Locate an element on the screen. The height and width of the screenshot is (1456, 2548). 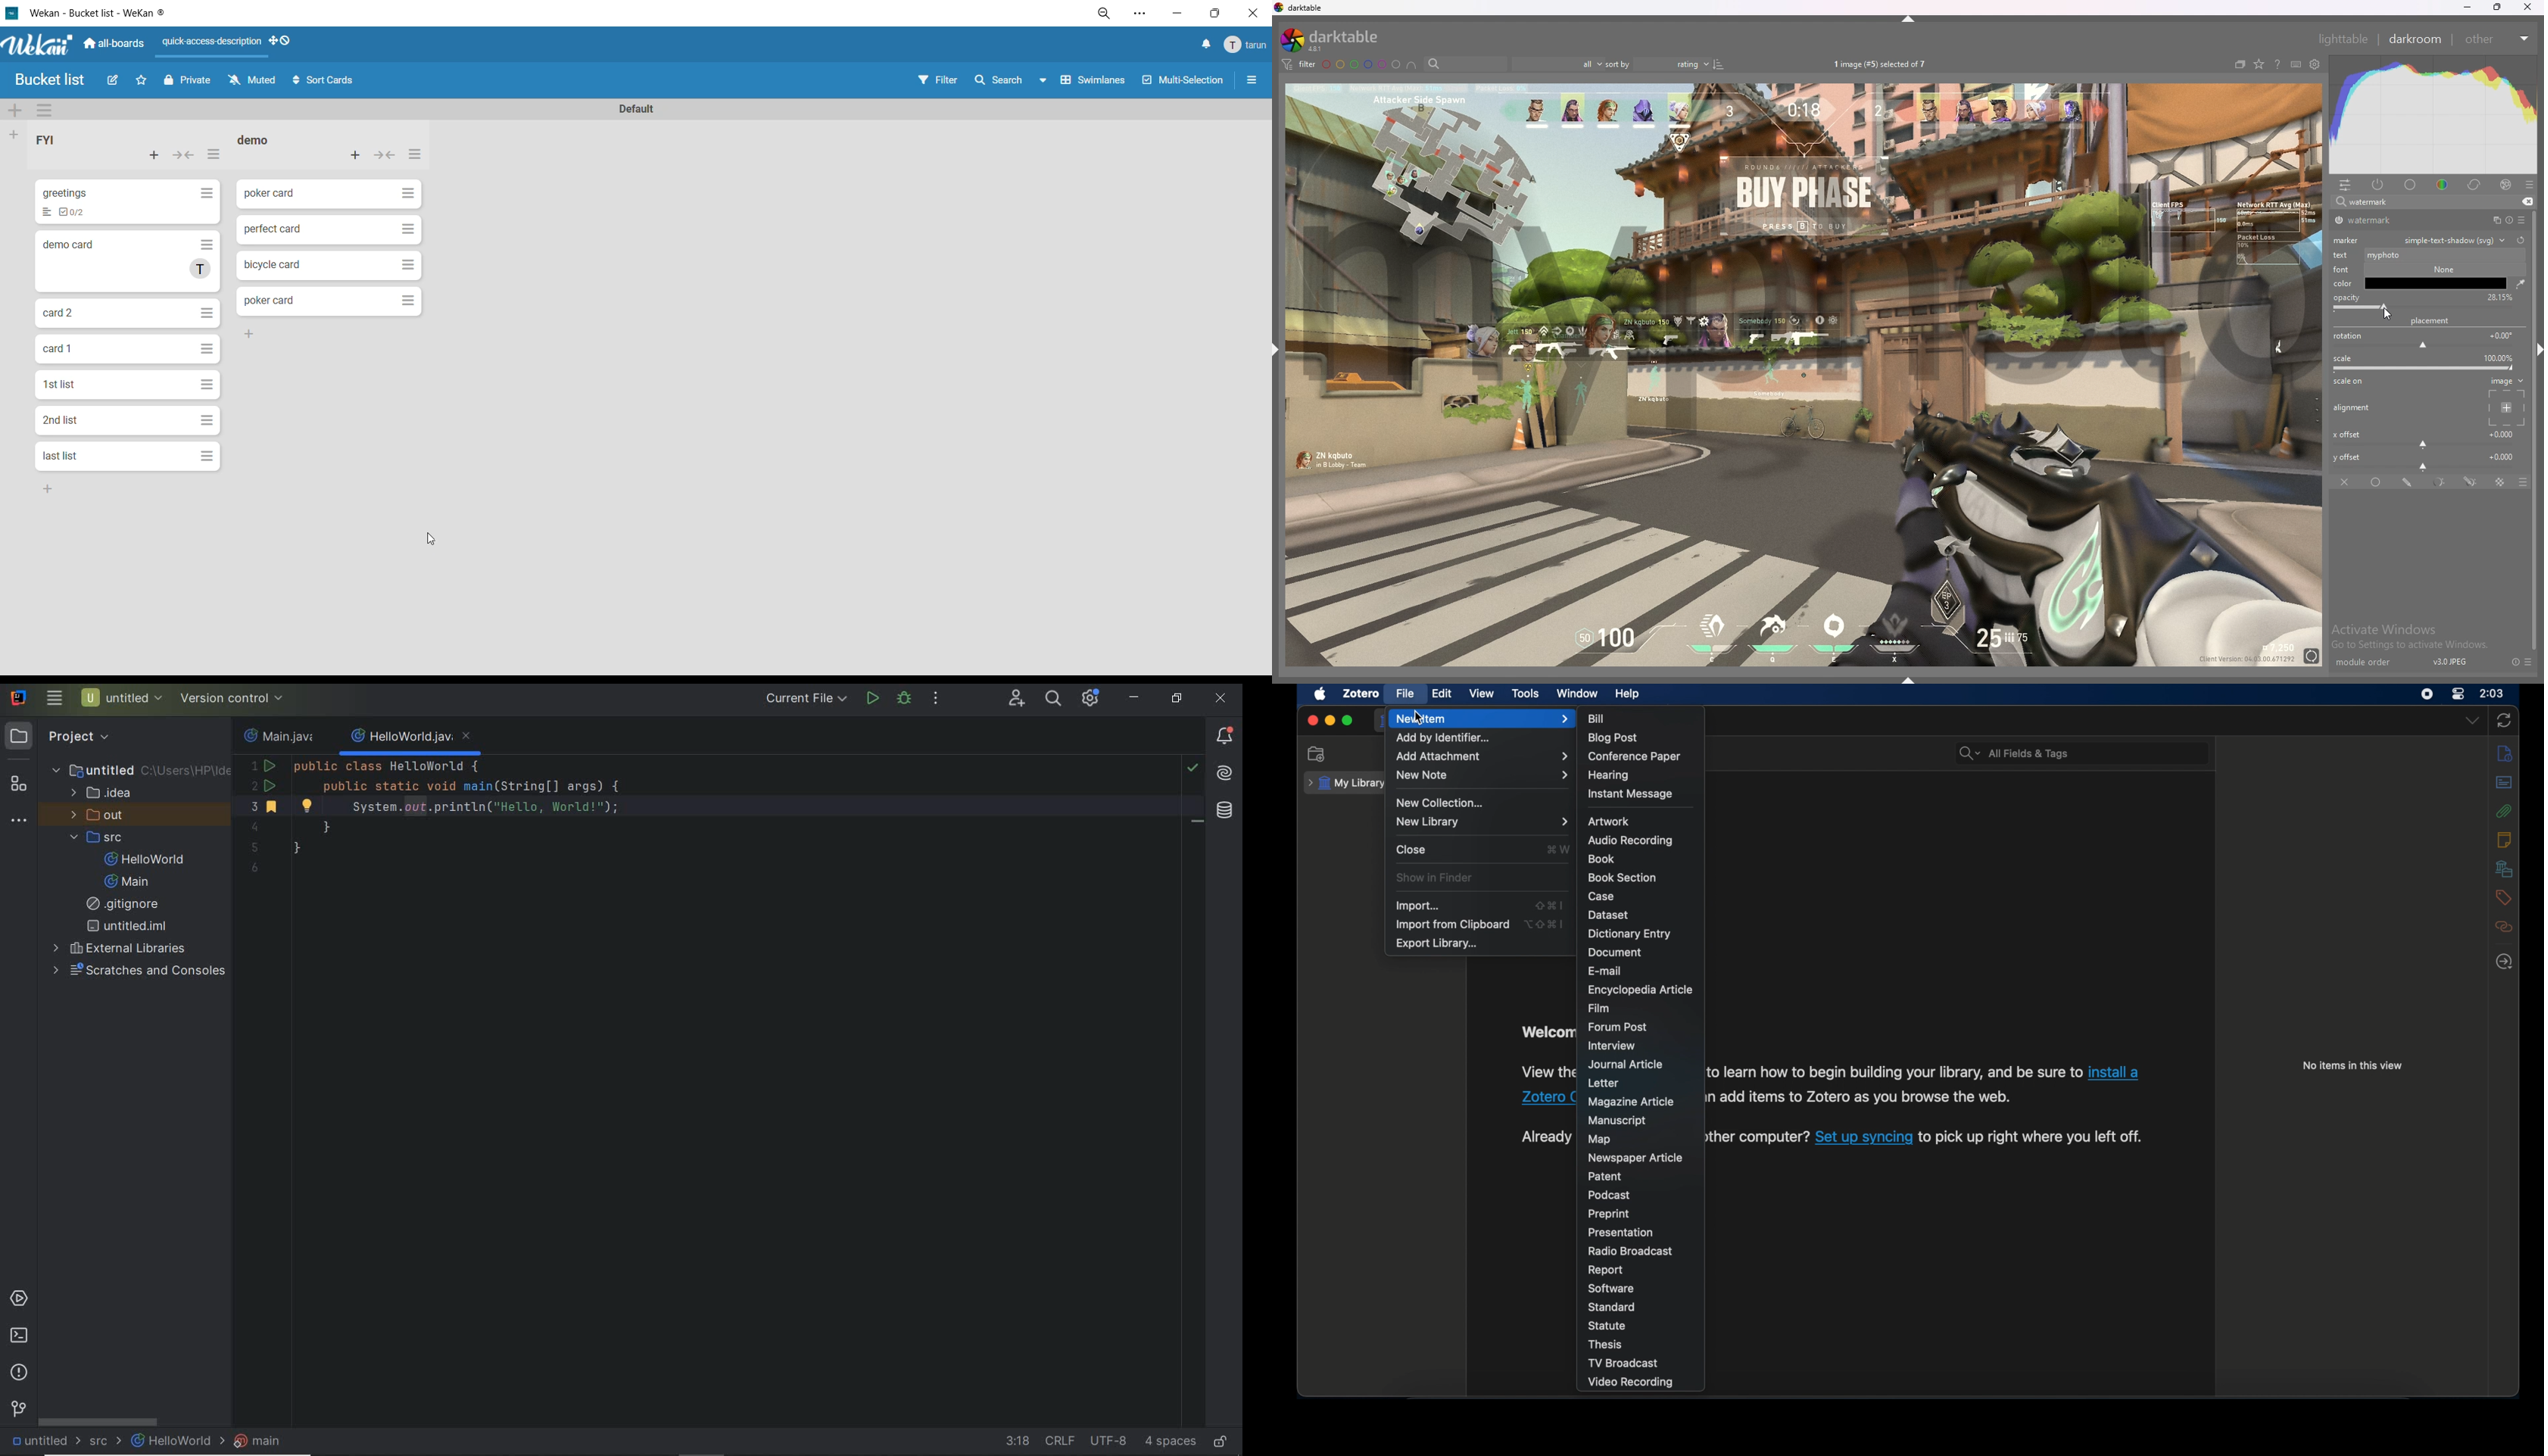
scale is located at coordinates (2426, 363).